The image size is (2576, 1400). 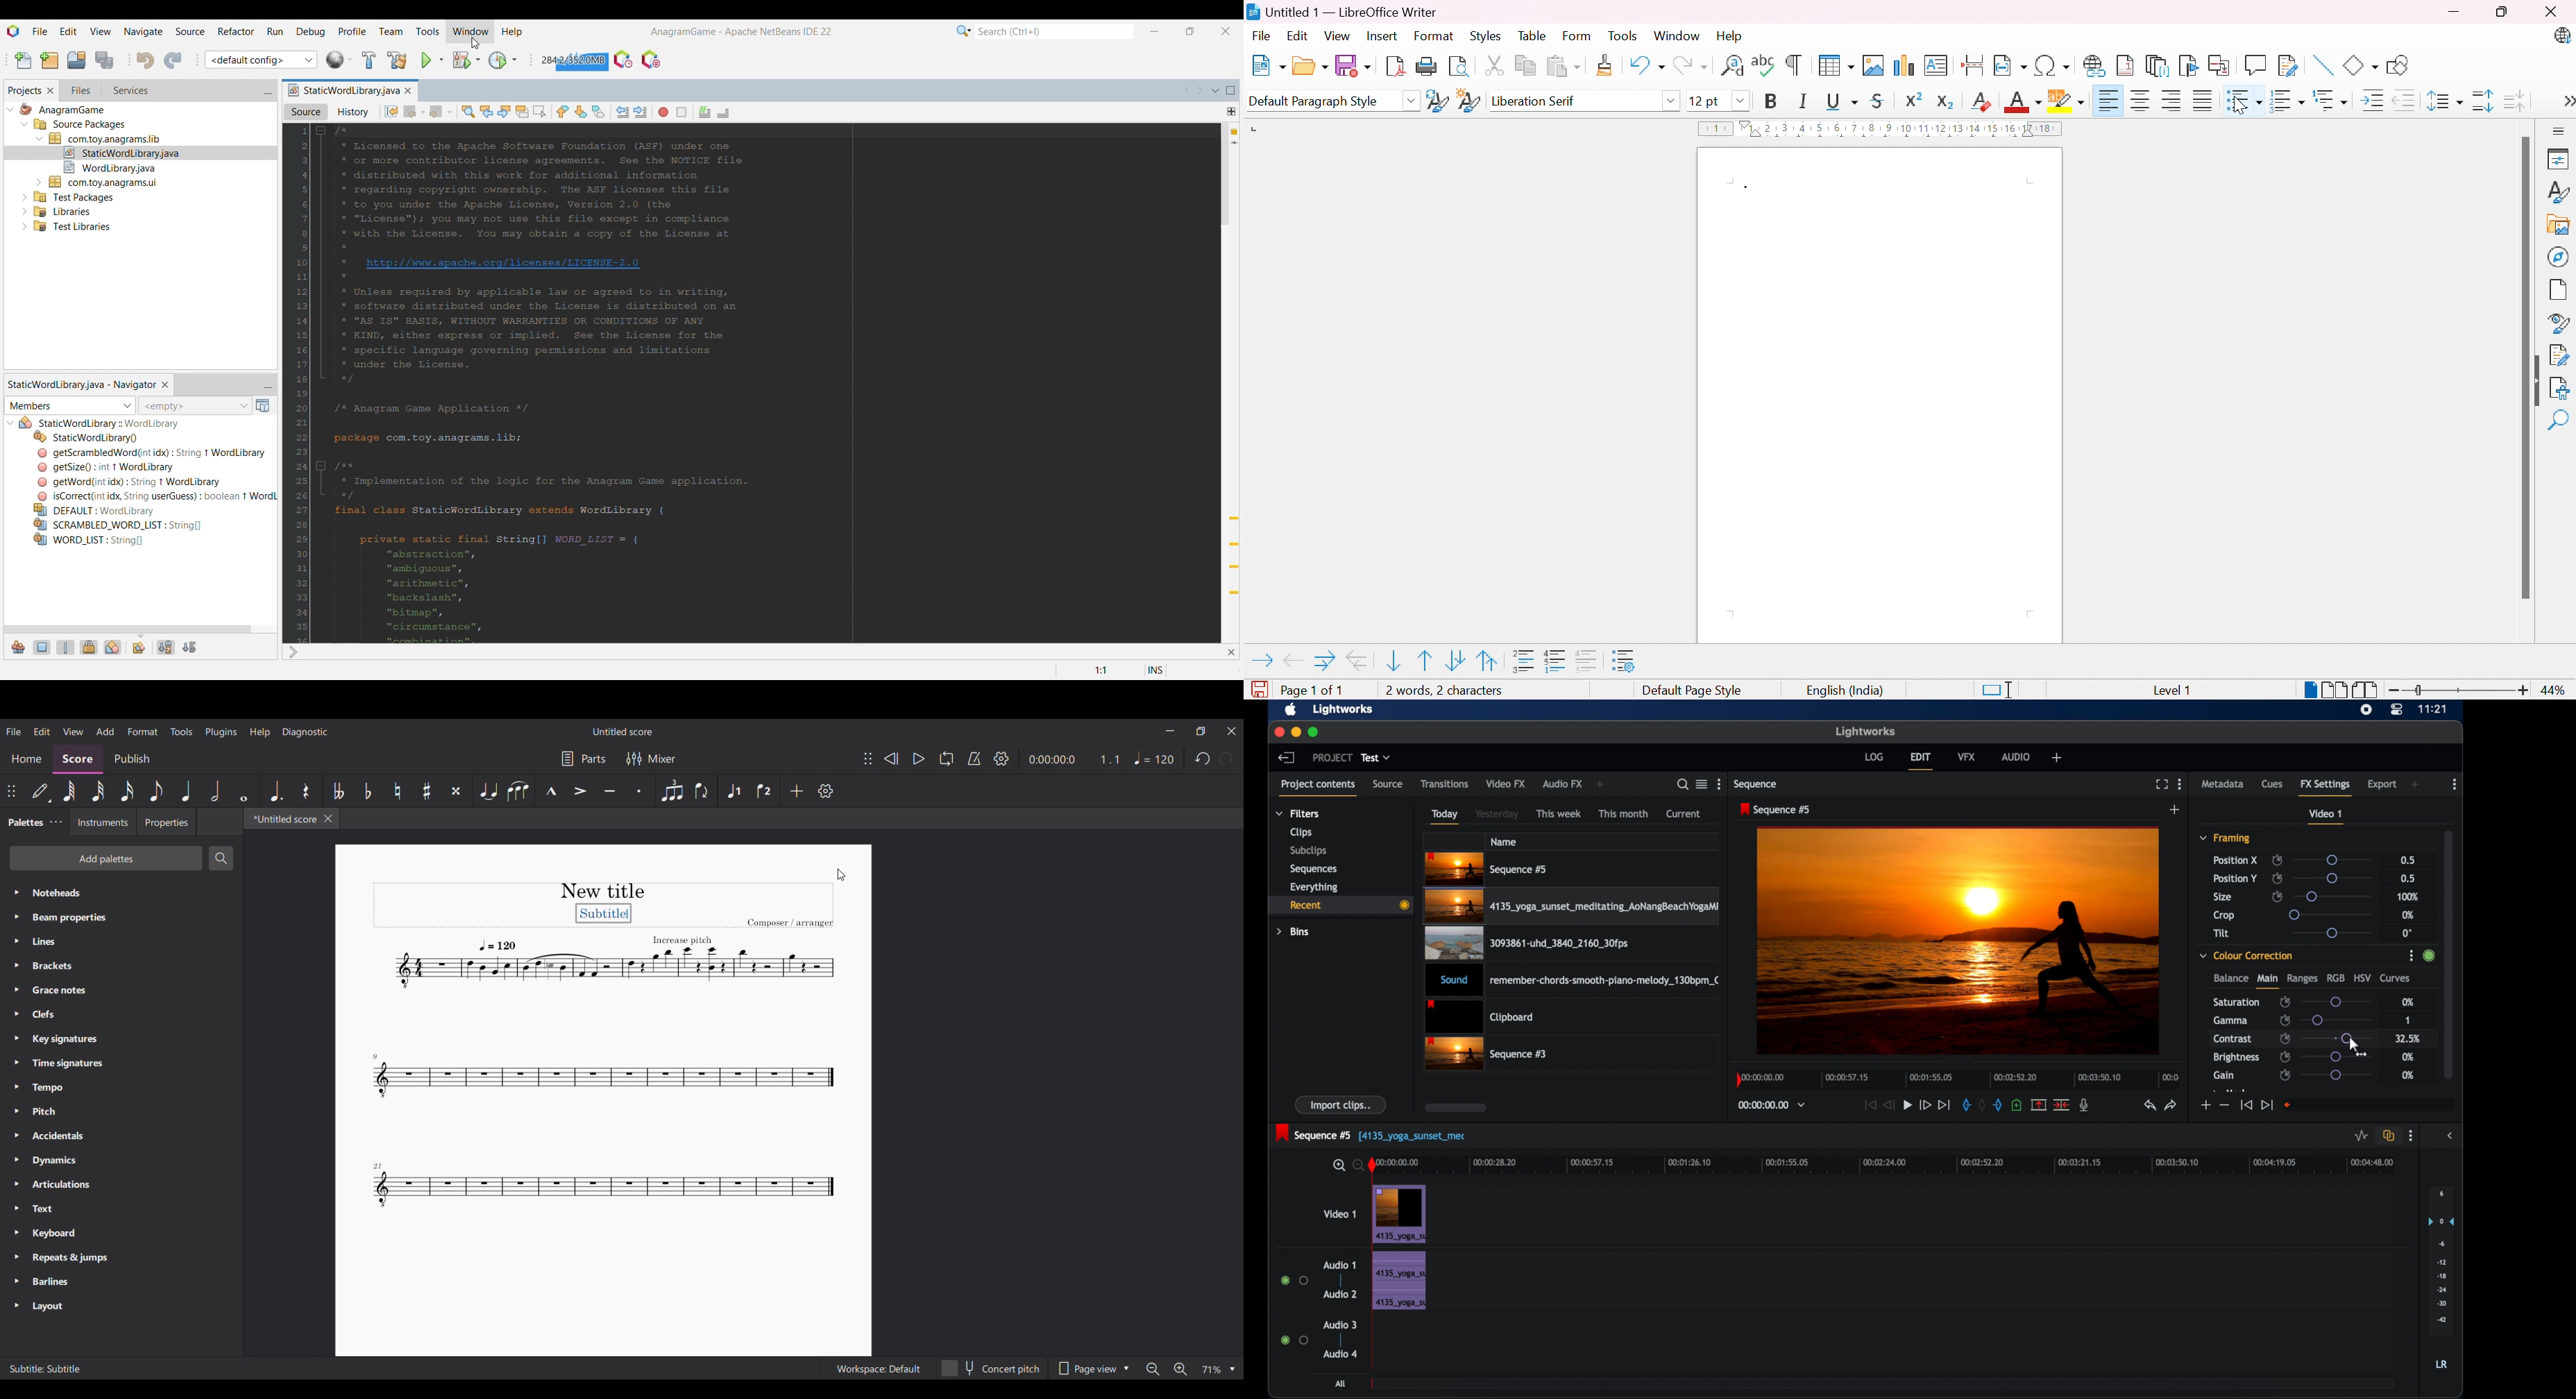 What do you see at coordinates (1154, 758) in the screenshot?
I see `Tempo` at bounding box center [1154, 758].